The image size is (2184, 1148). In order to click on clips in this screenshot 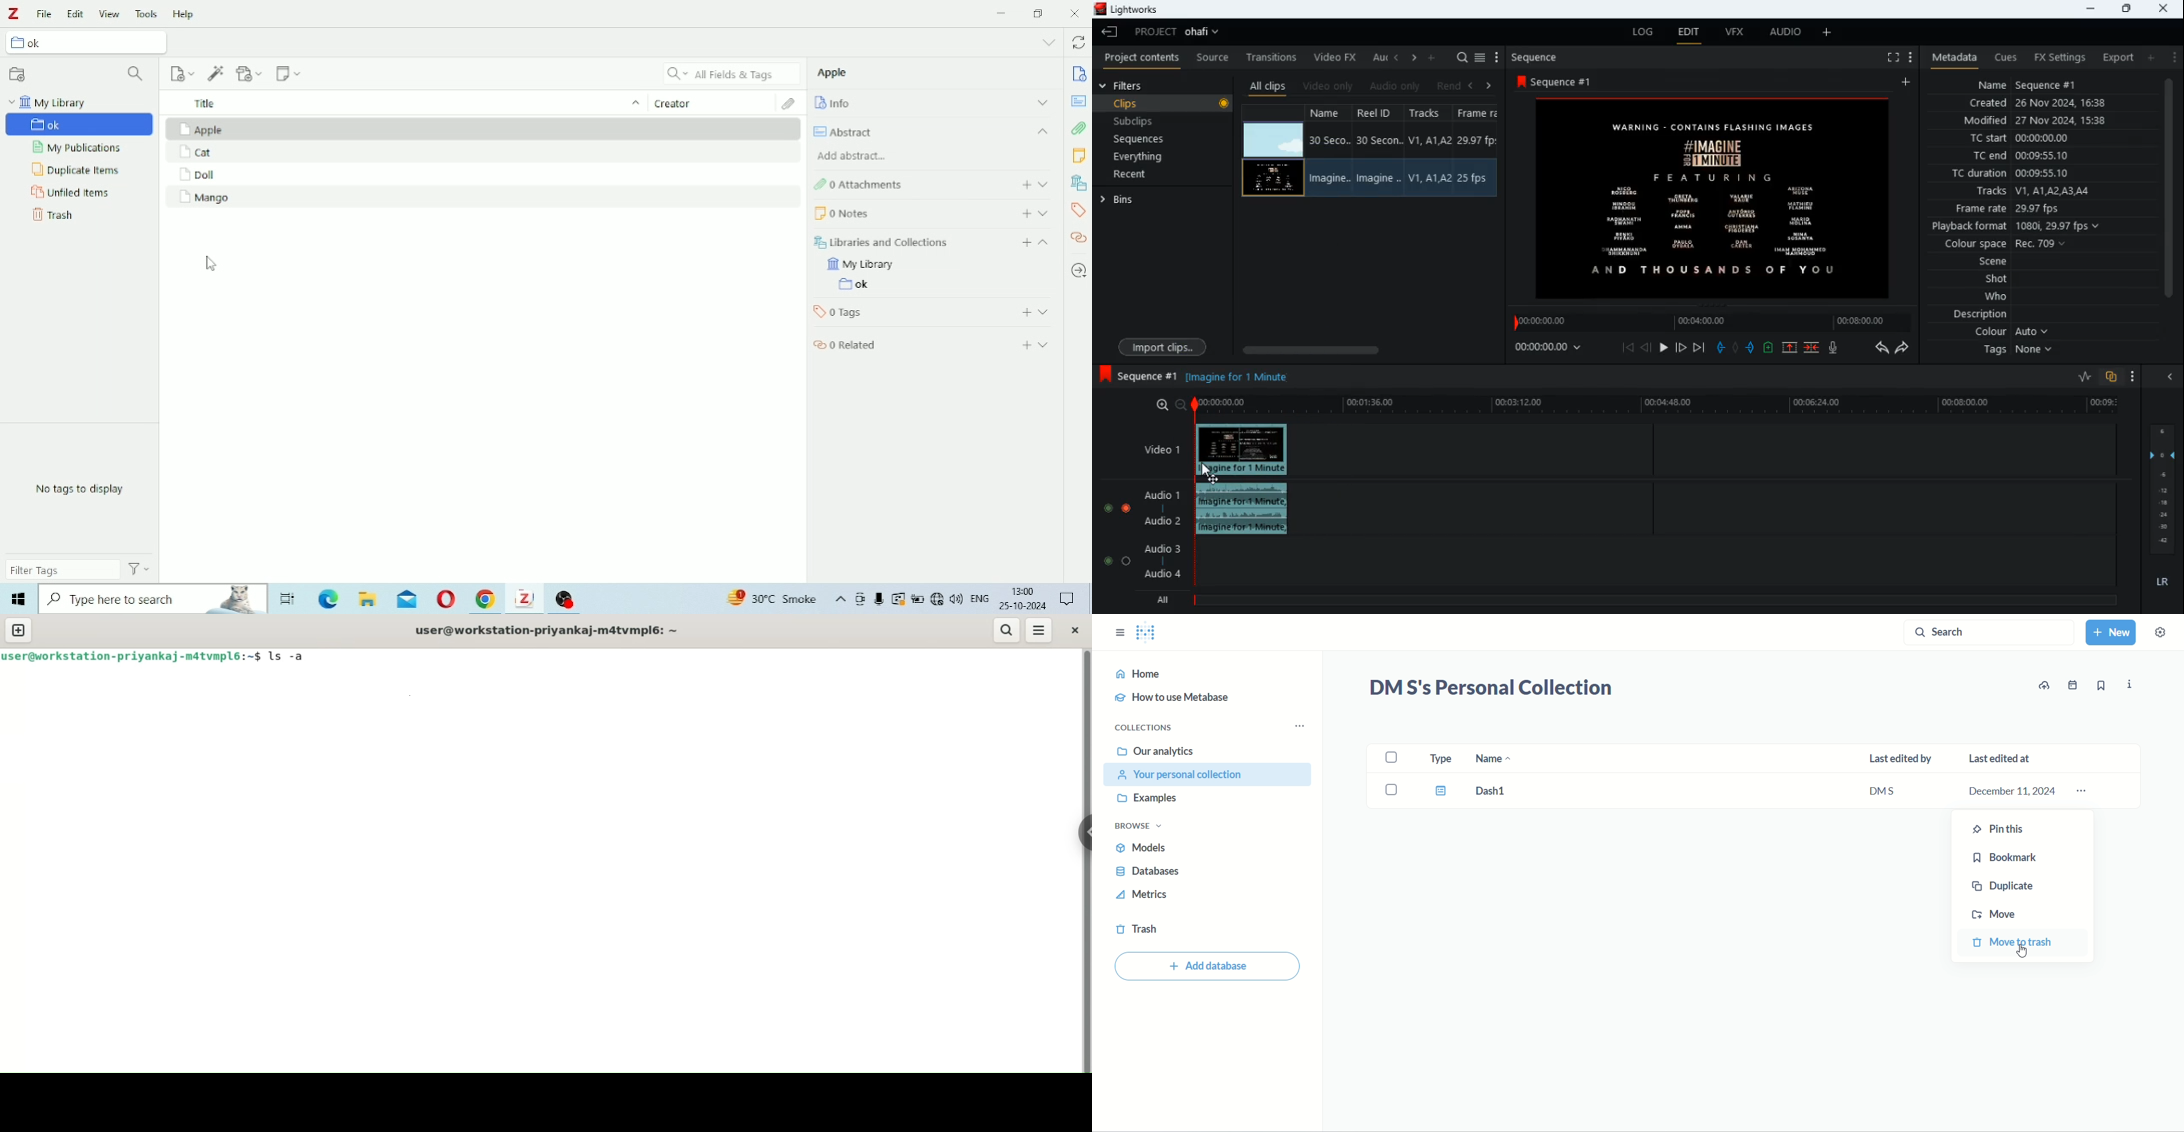, I will do `click(1176, 104)`.